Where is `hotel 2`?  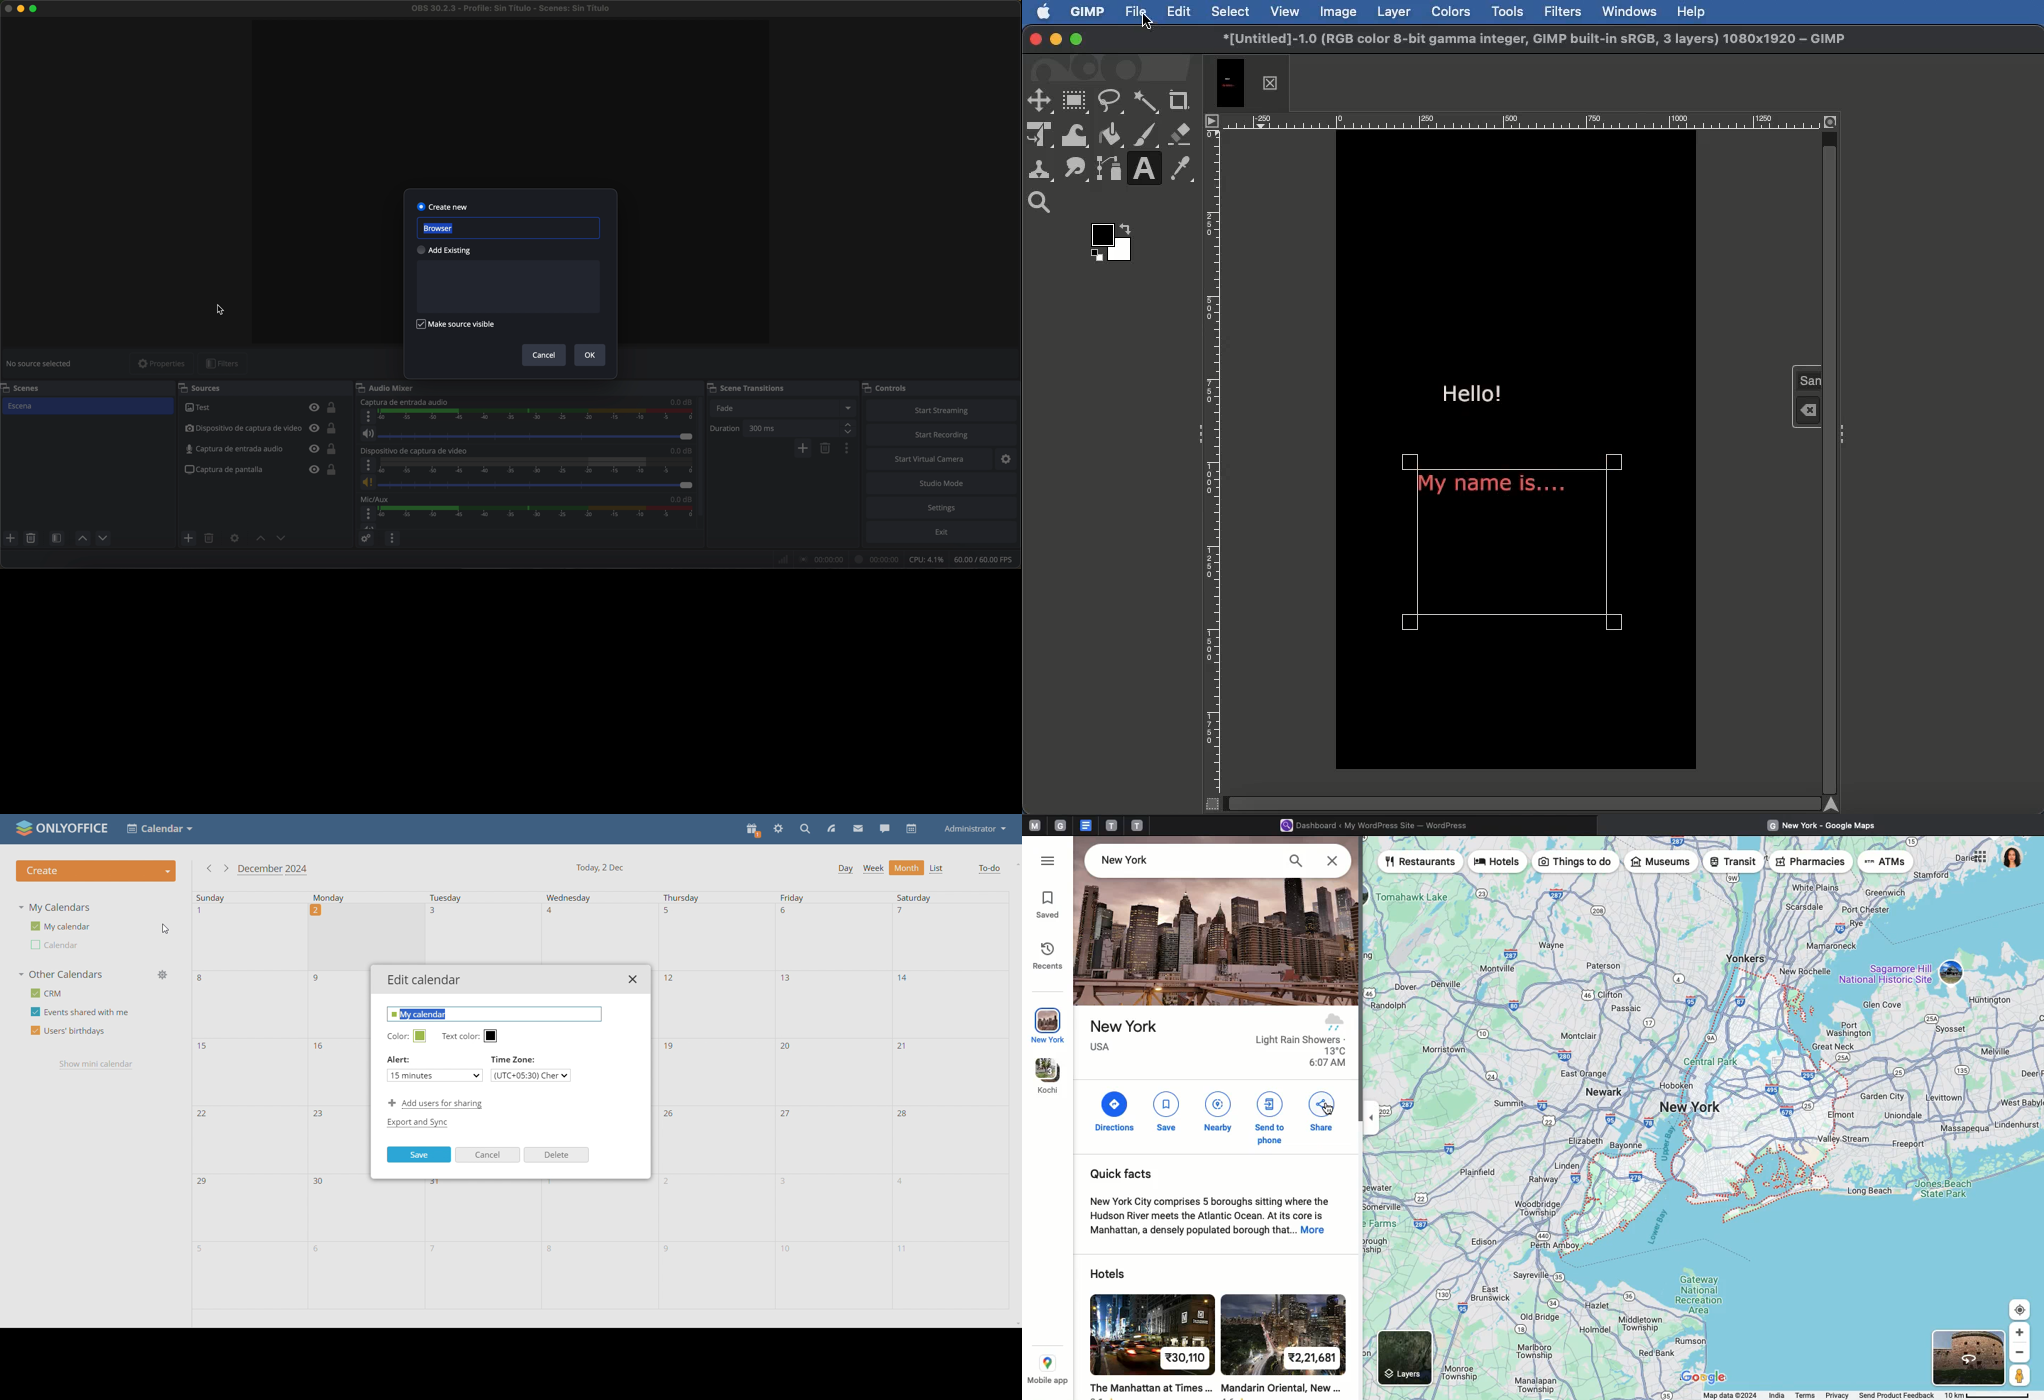
hotel 2 is located at coordinates (1281, 1337).